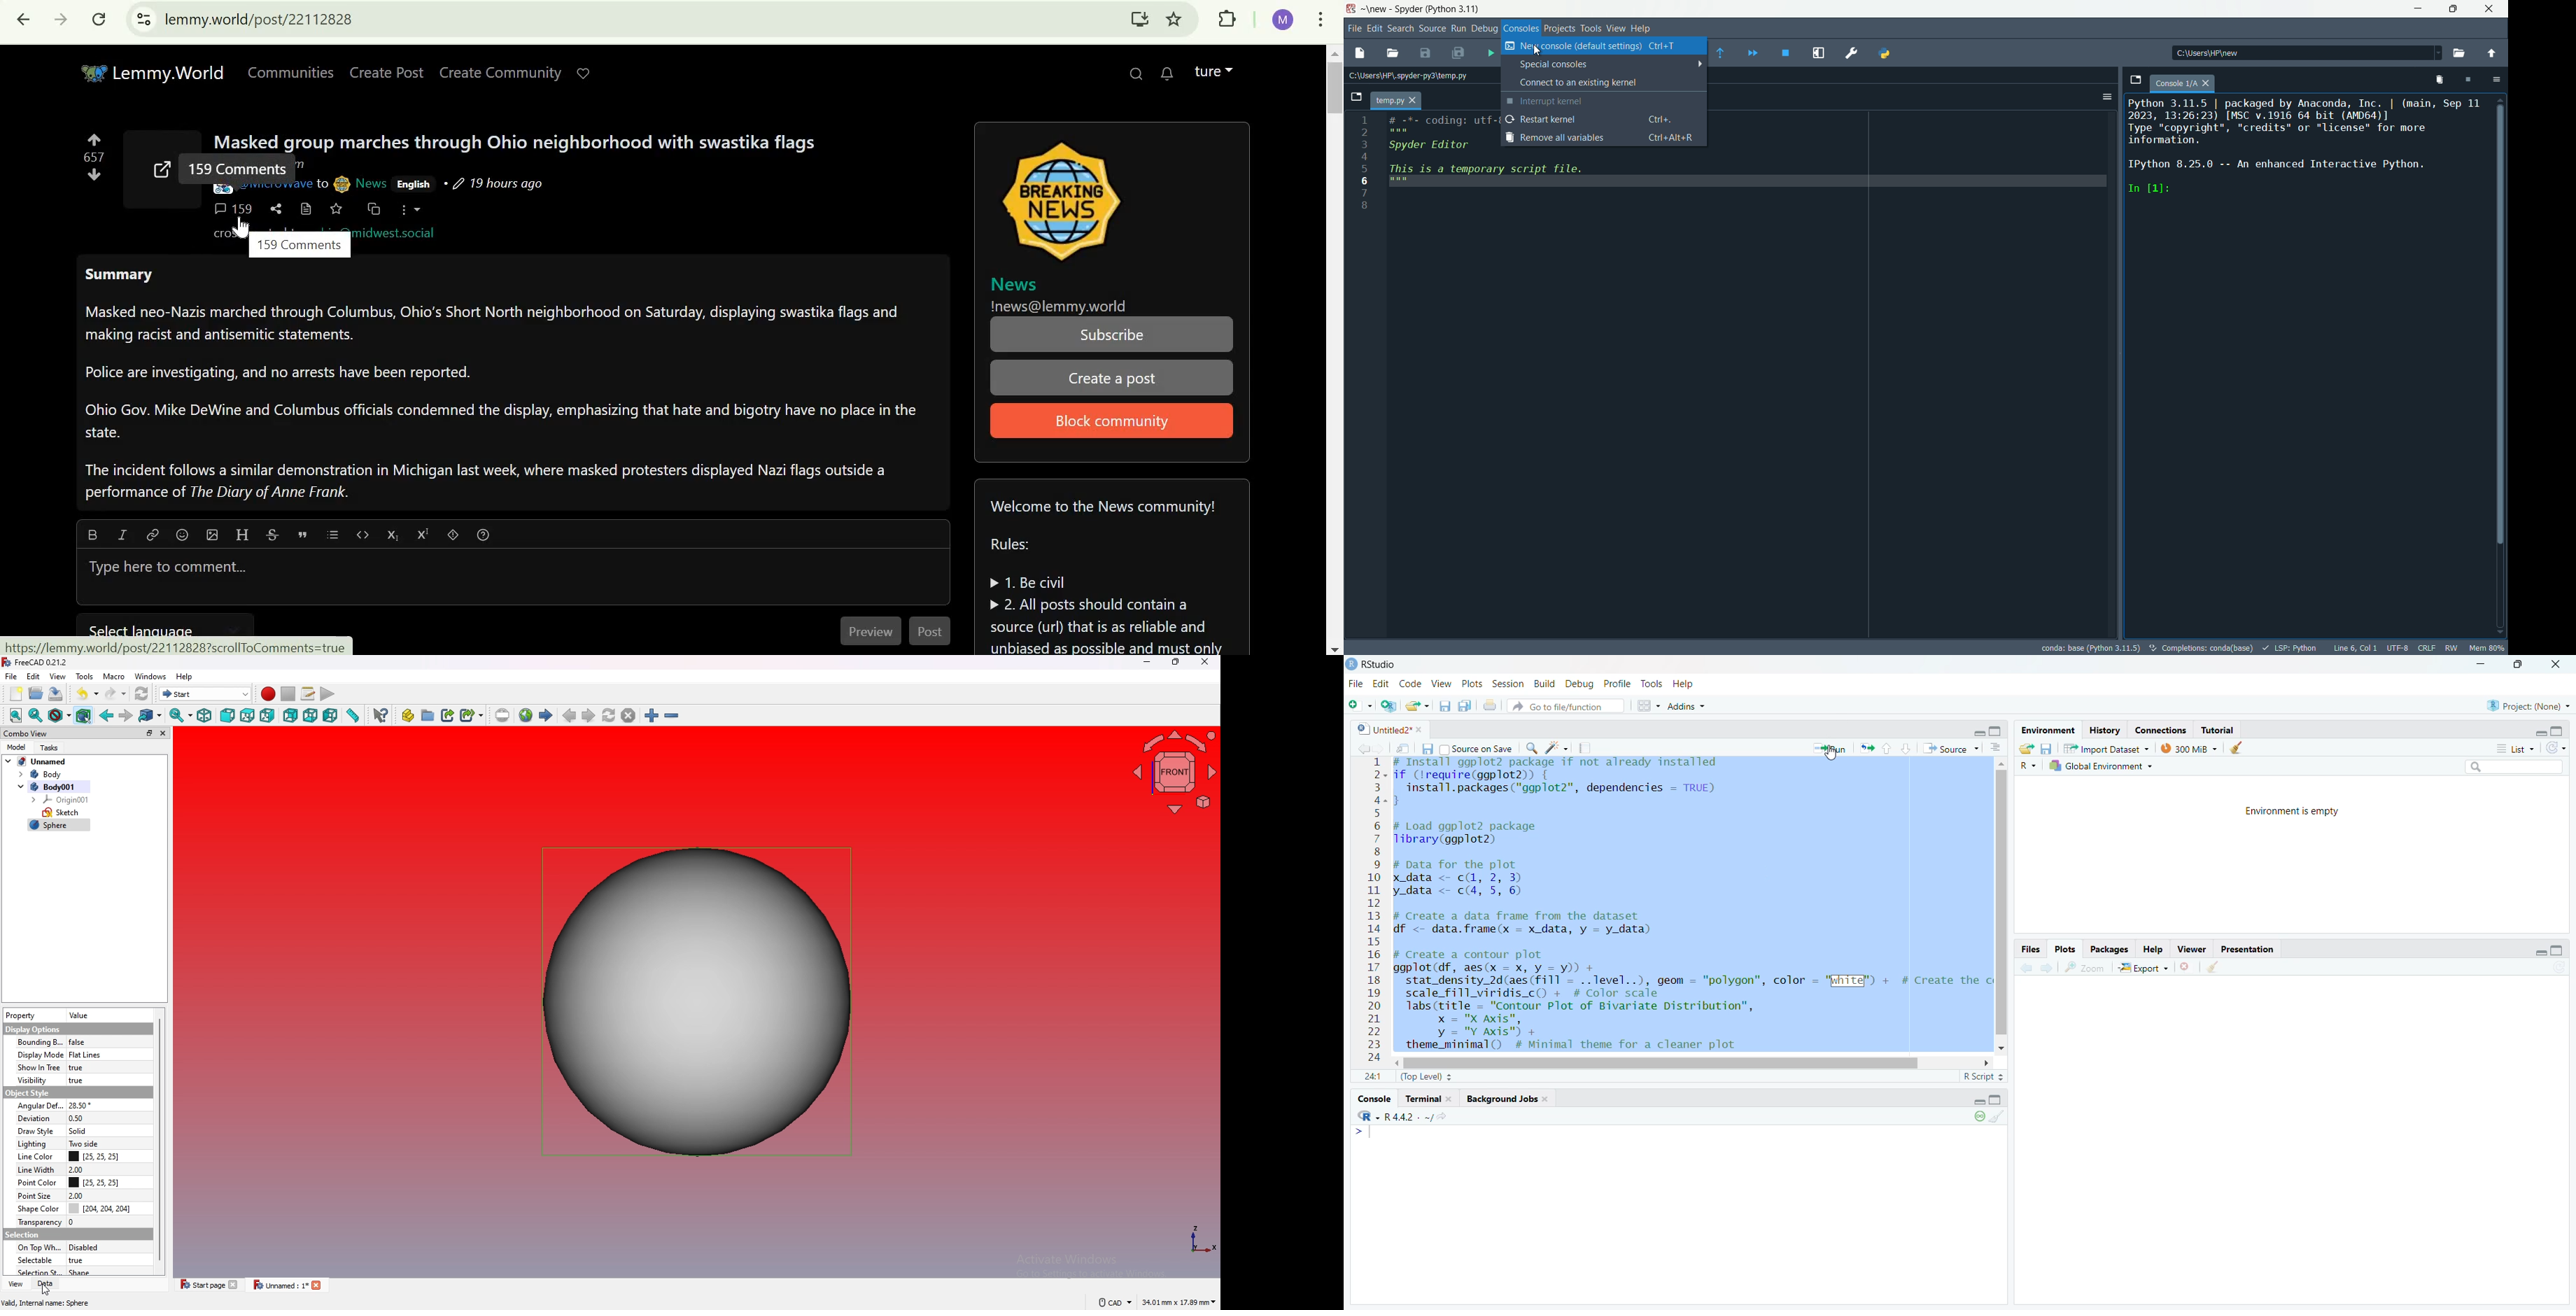  Describe the element at coordinates (2085, 968) in the screenshot. I see `zoom` at that location.